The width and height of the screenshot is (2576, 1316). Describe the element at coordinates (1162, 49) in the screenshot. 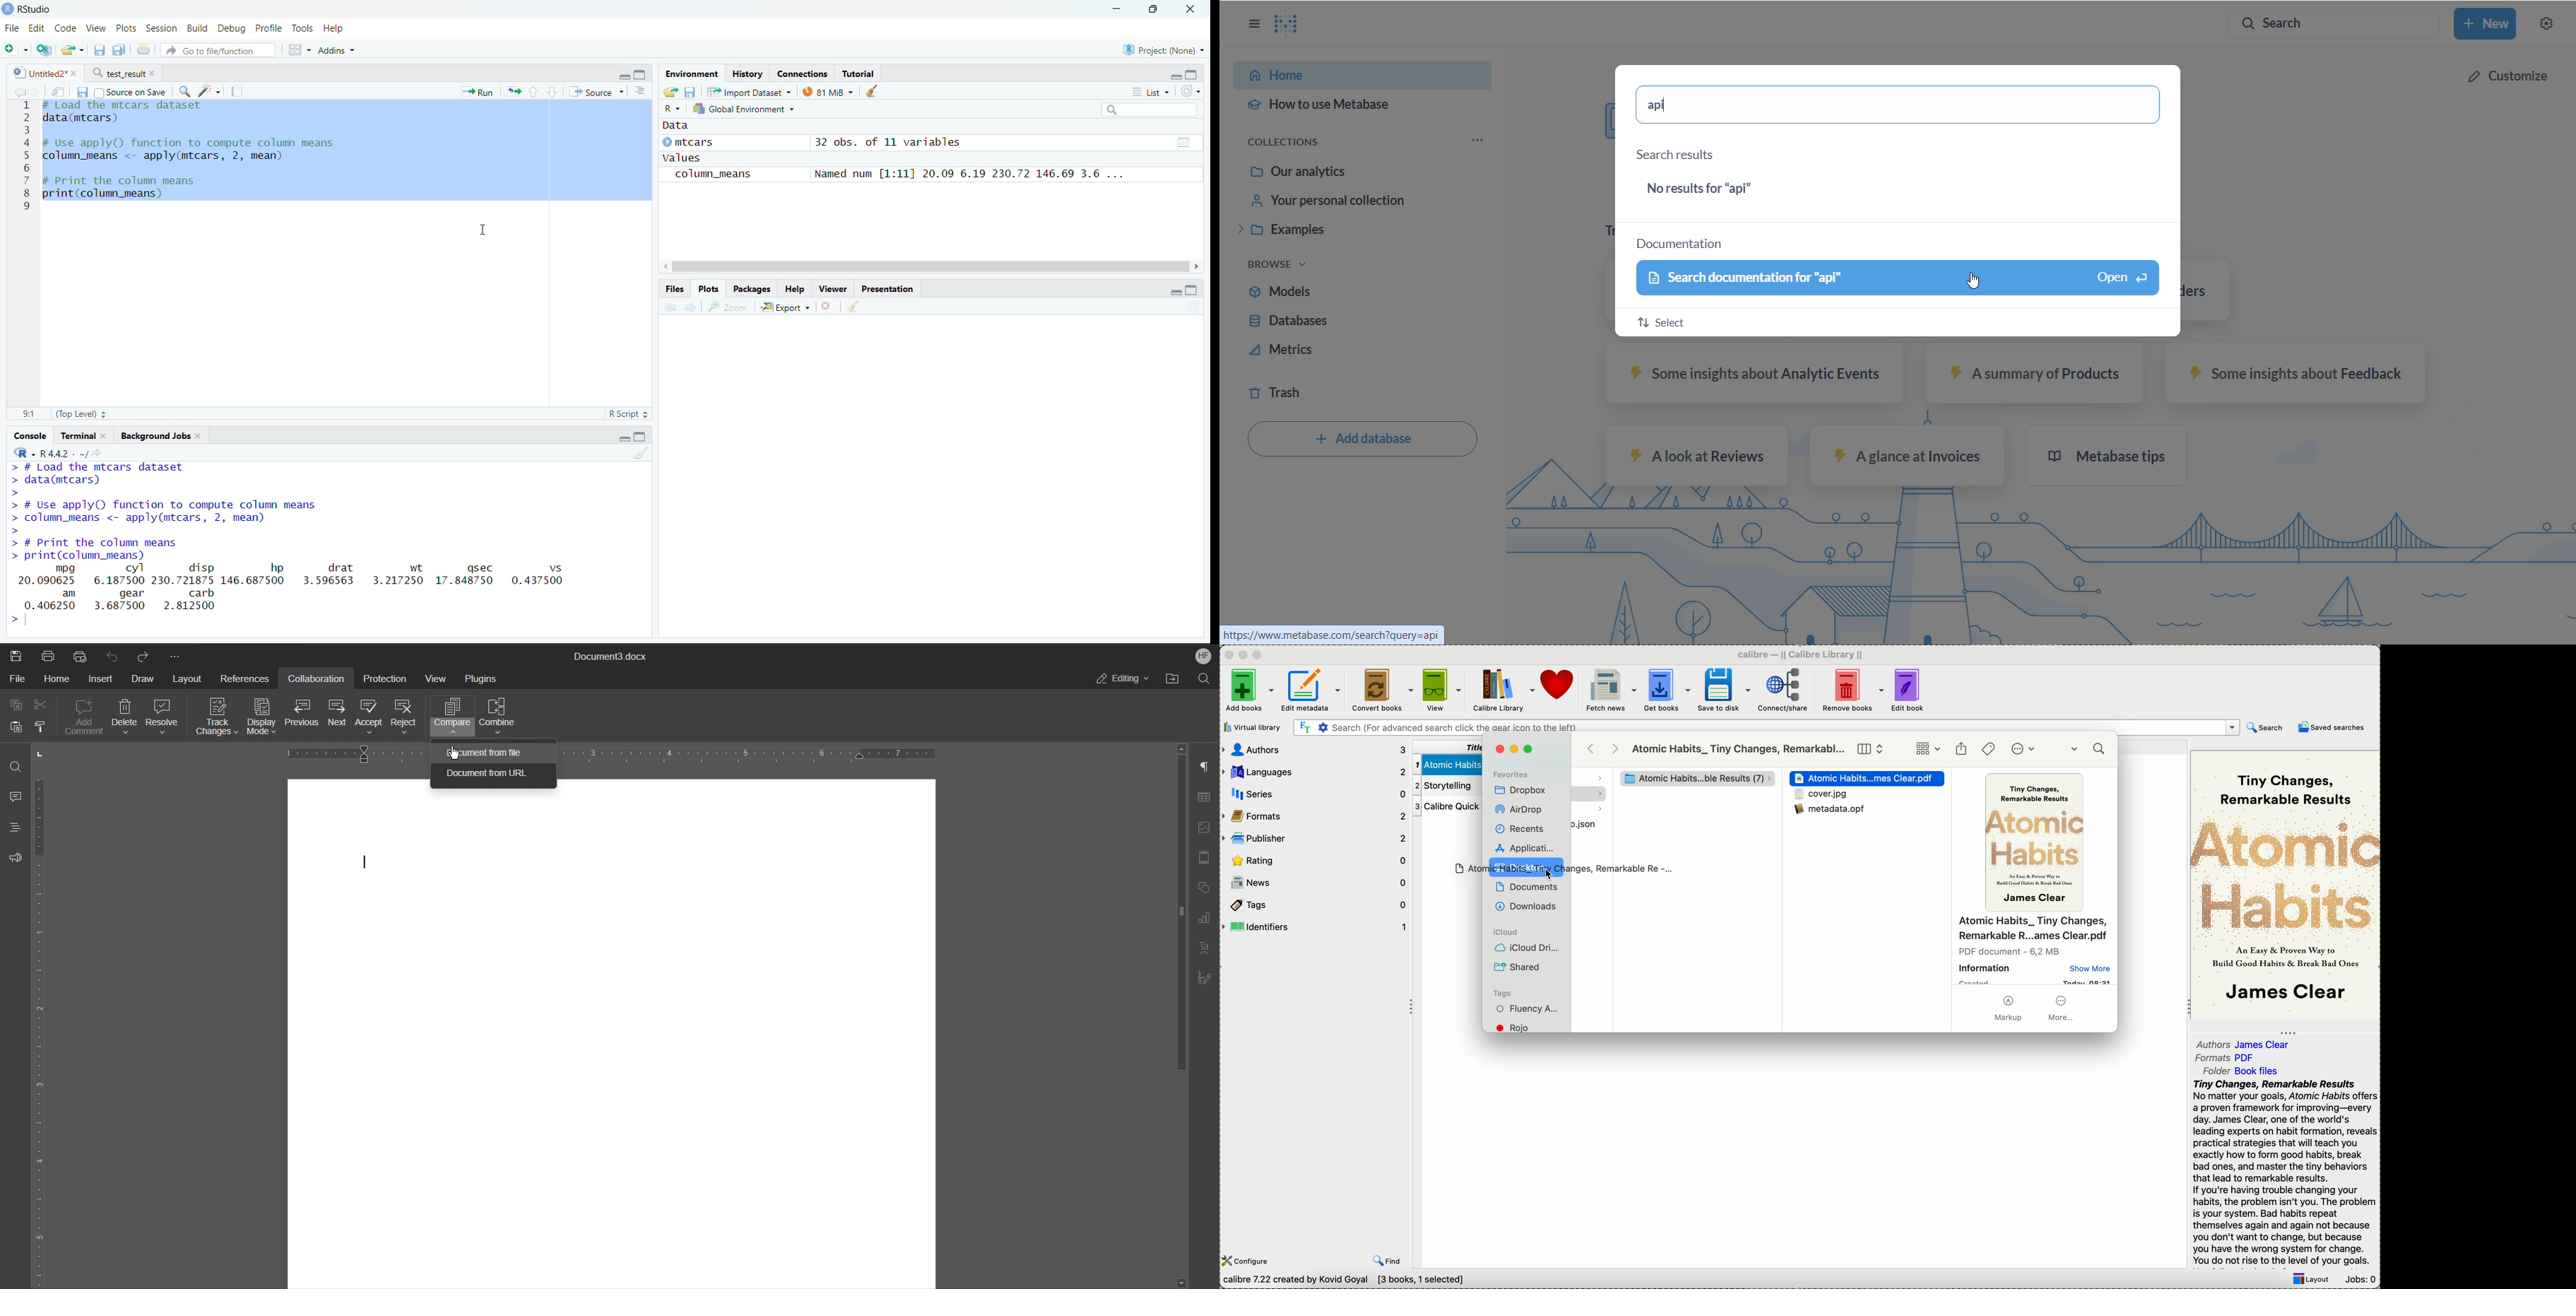

I see `Project (Note)` at that location.